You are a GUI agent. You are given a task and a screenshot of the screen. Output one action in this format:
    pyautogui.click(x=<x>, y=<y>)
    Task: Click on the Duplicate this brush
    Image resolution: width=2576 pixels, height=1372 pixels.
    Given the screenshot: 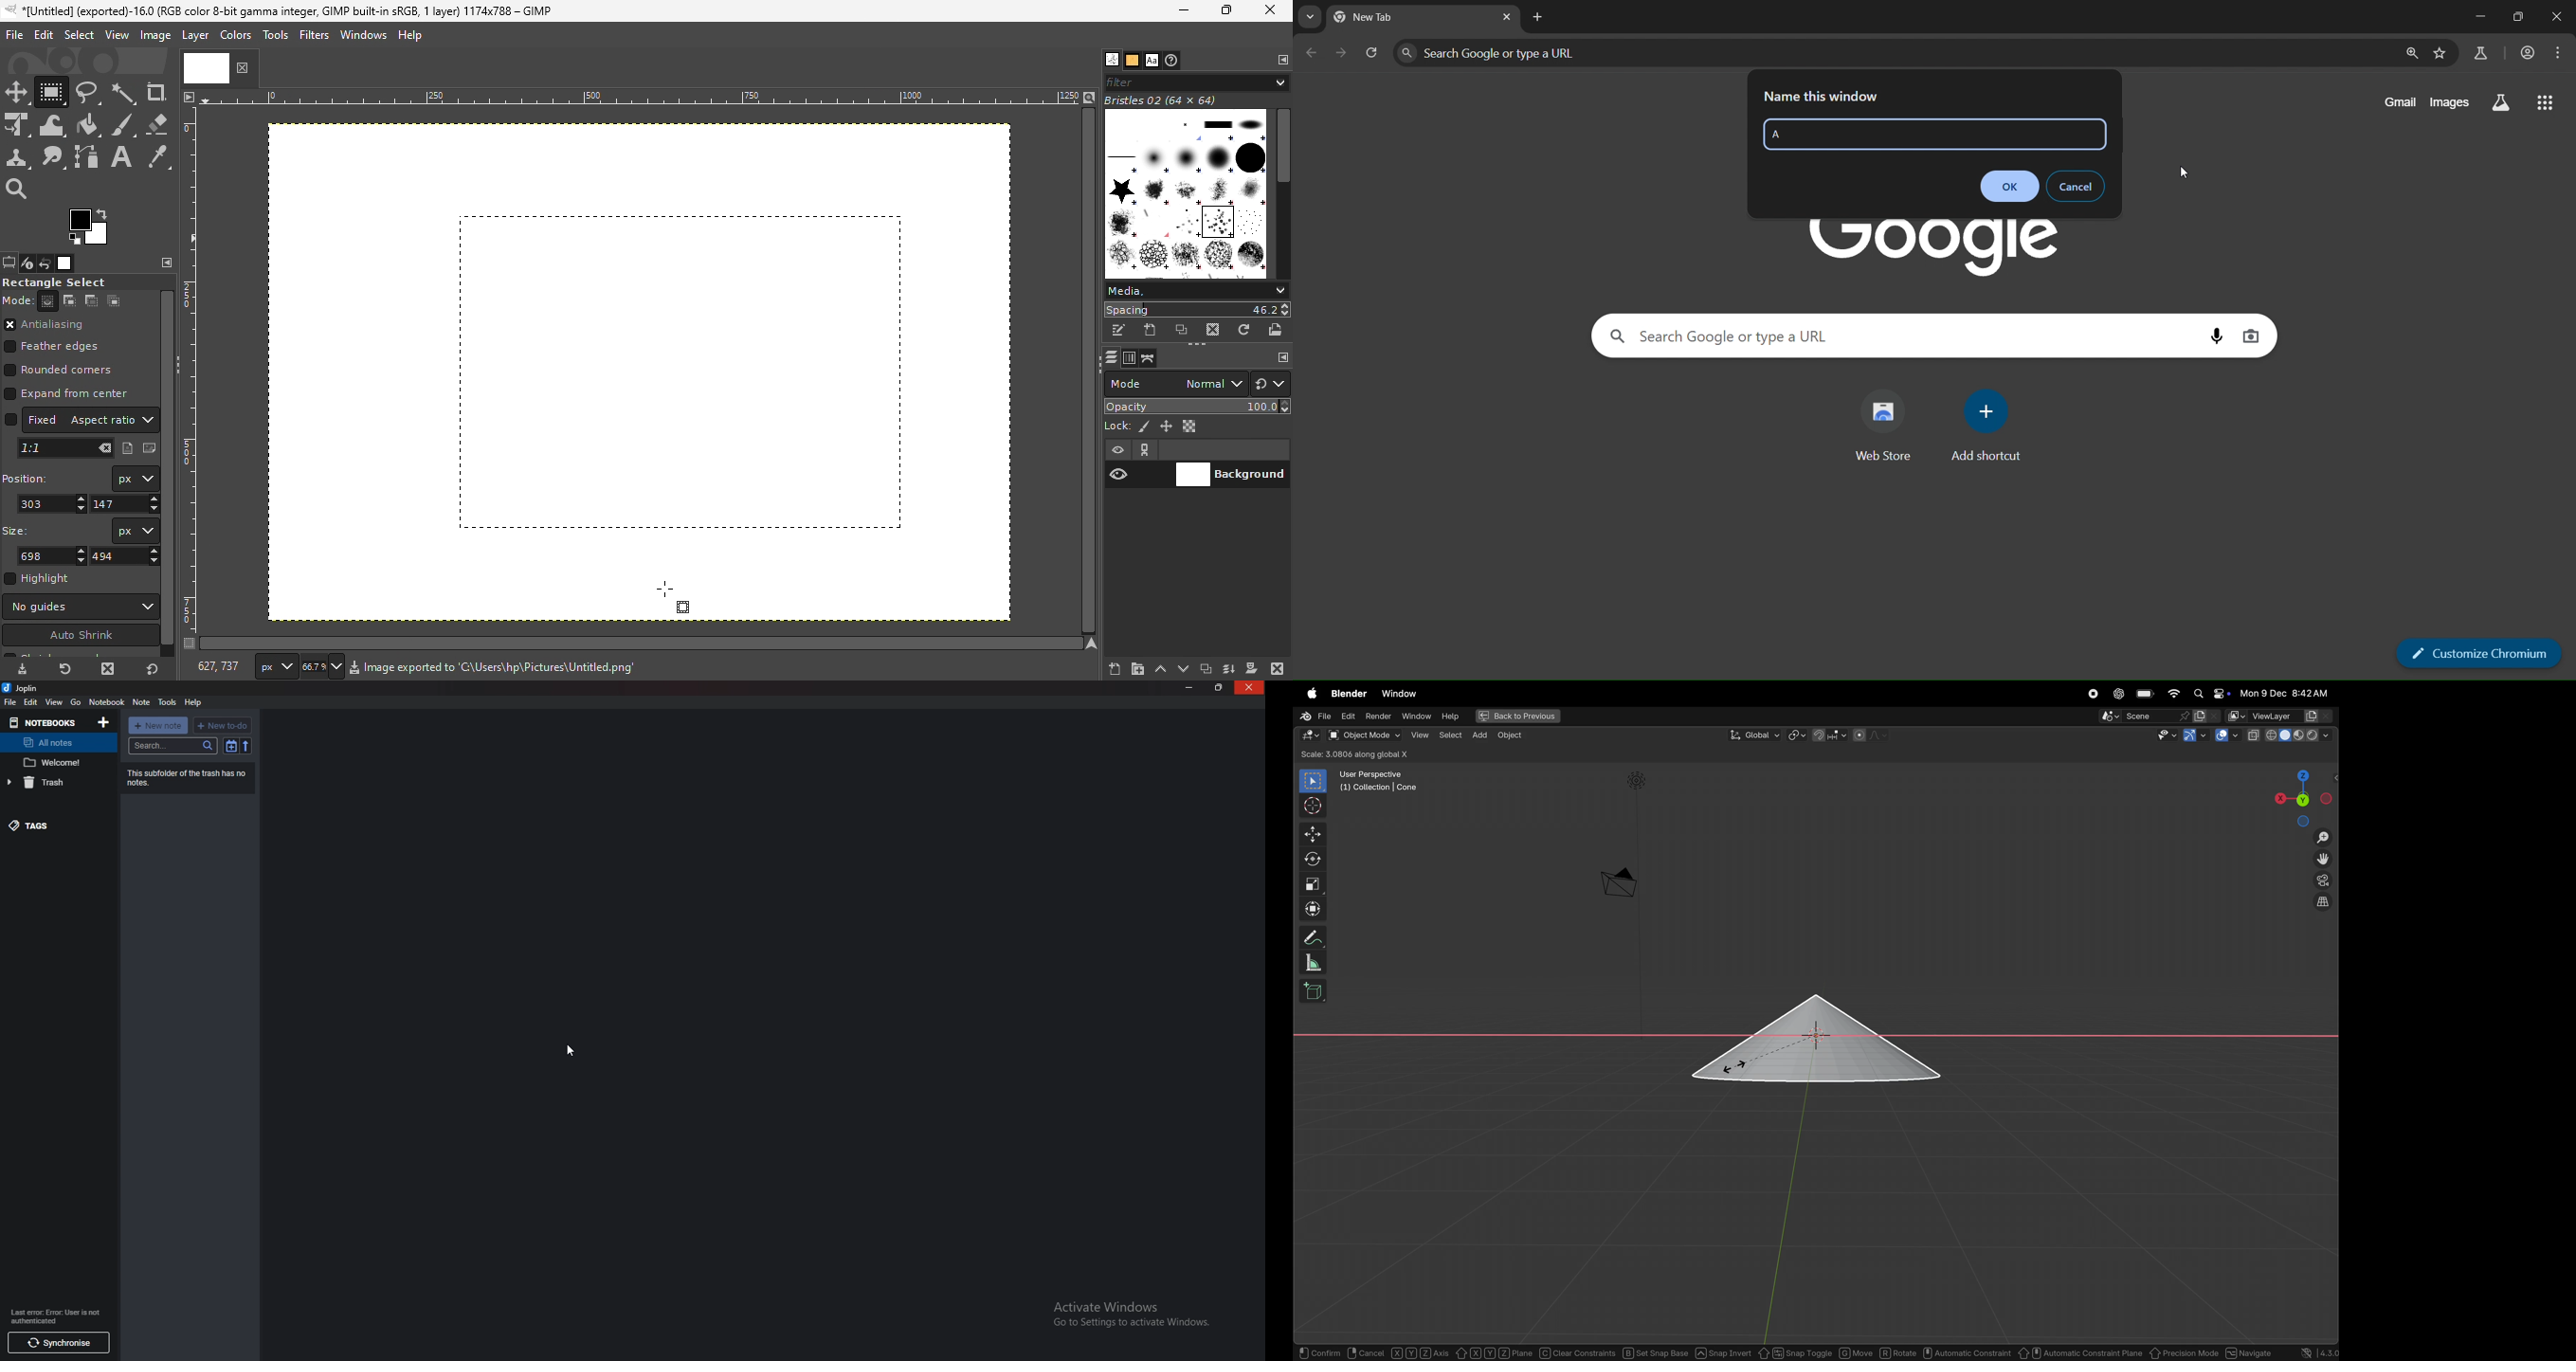 What is the action you would take?
    pyautogui.click(x=1183, y=330)
    